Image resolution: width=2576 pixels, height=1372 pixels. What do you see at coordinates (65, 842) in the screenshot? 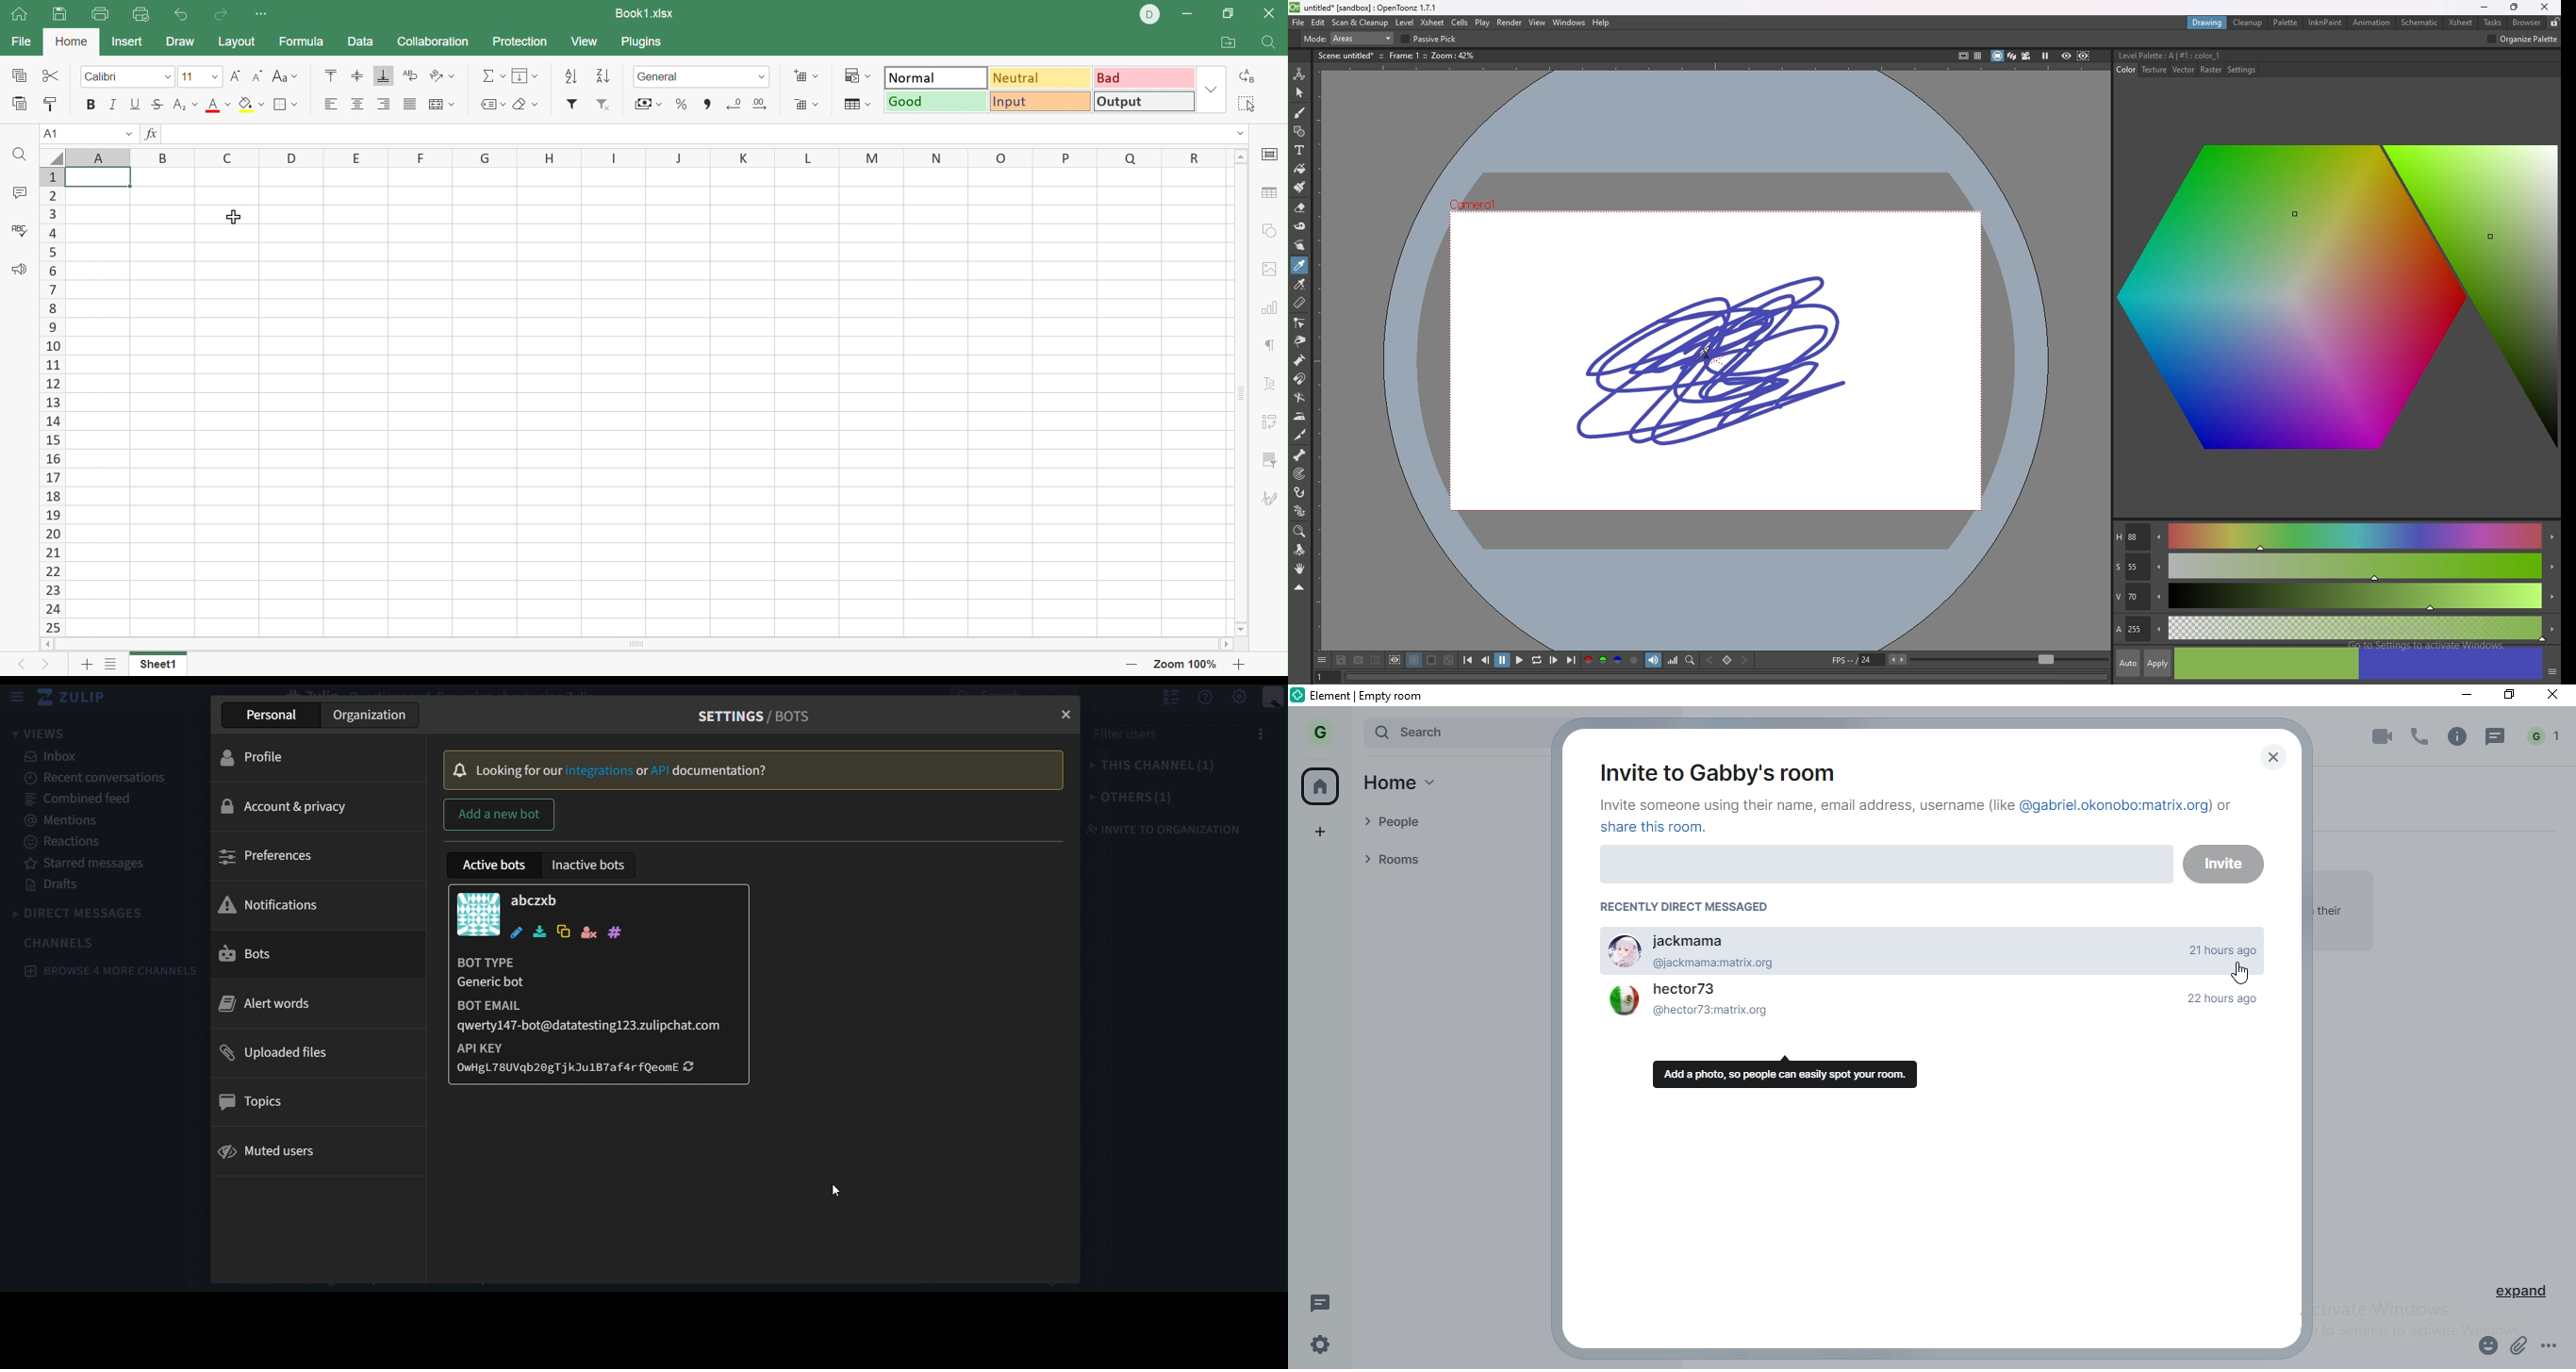
I see `reactions` at bounding box center [65, 842].